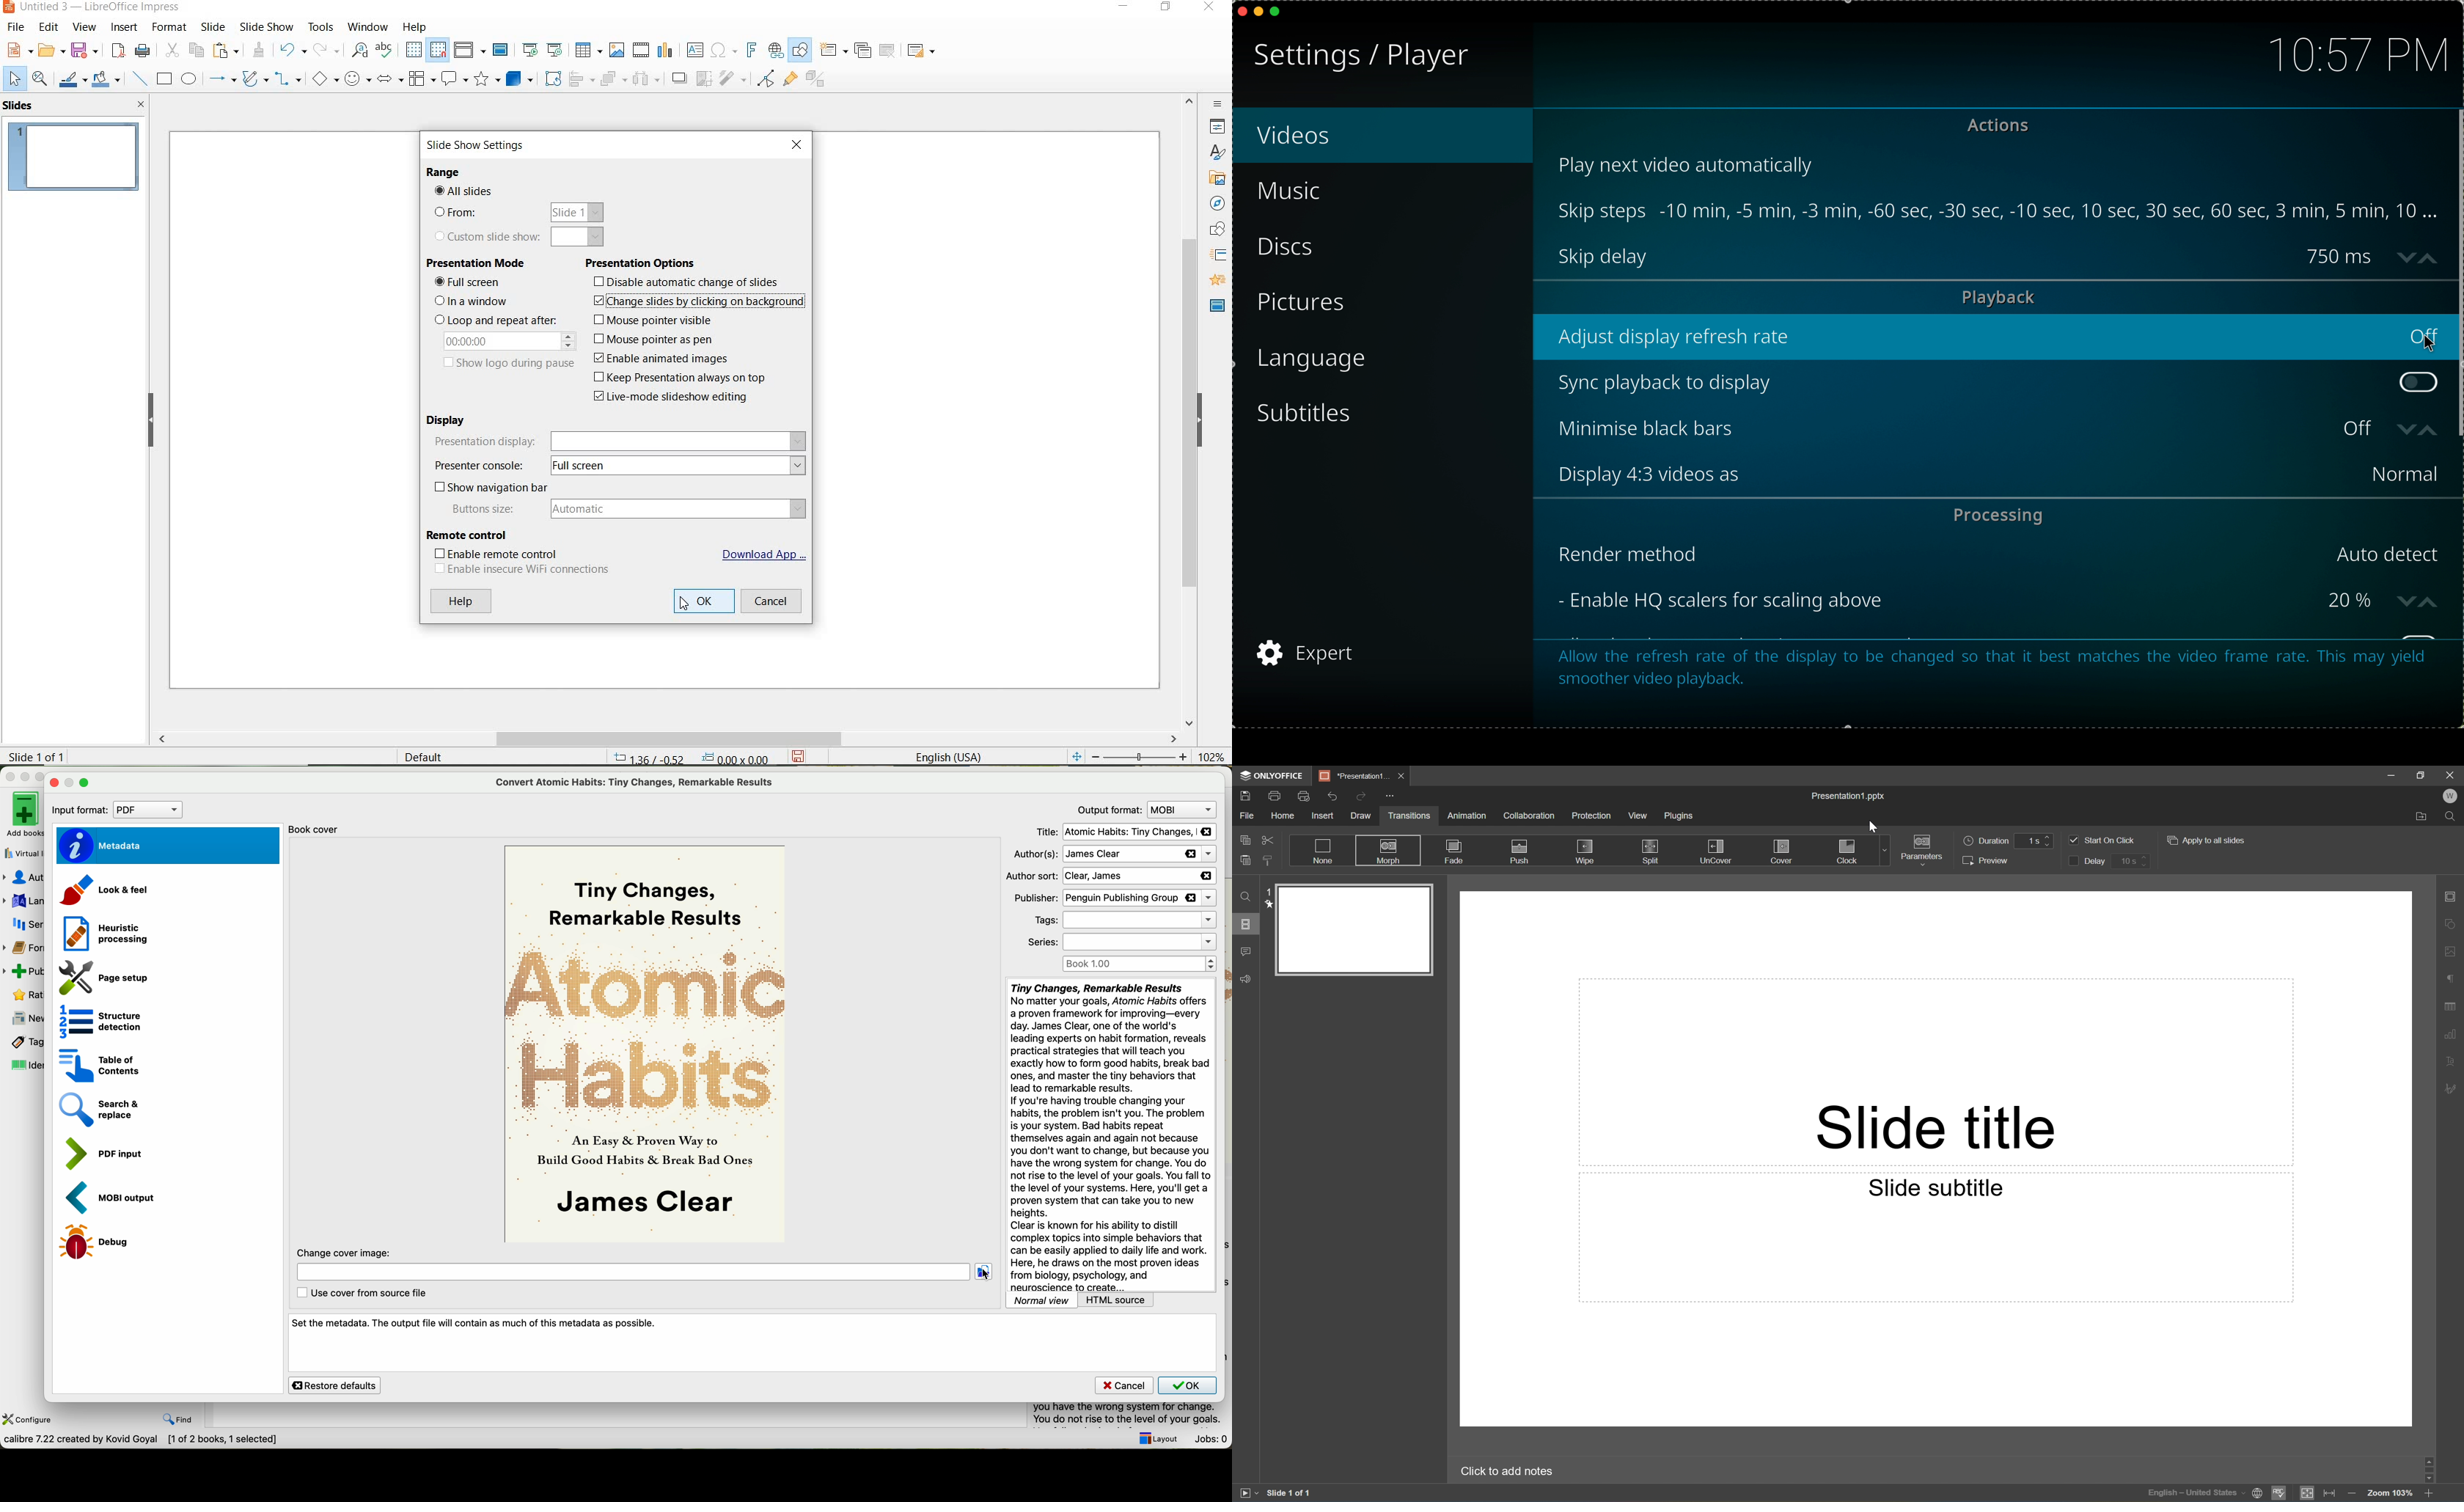  I want to click on Morph, so click(1391, 852).